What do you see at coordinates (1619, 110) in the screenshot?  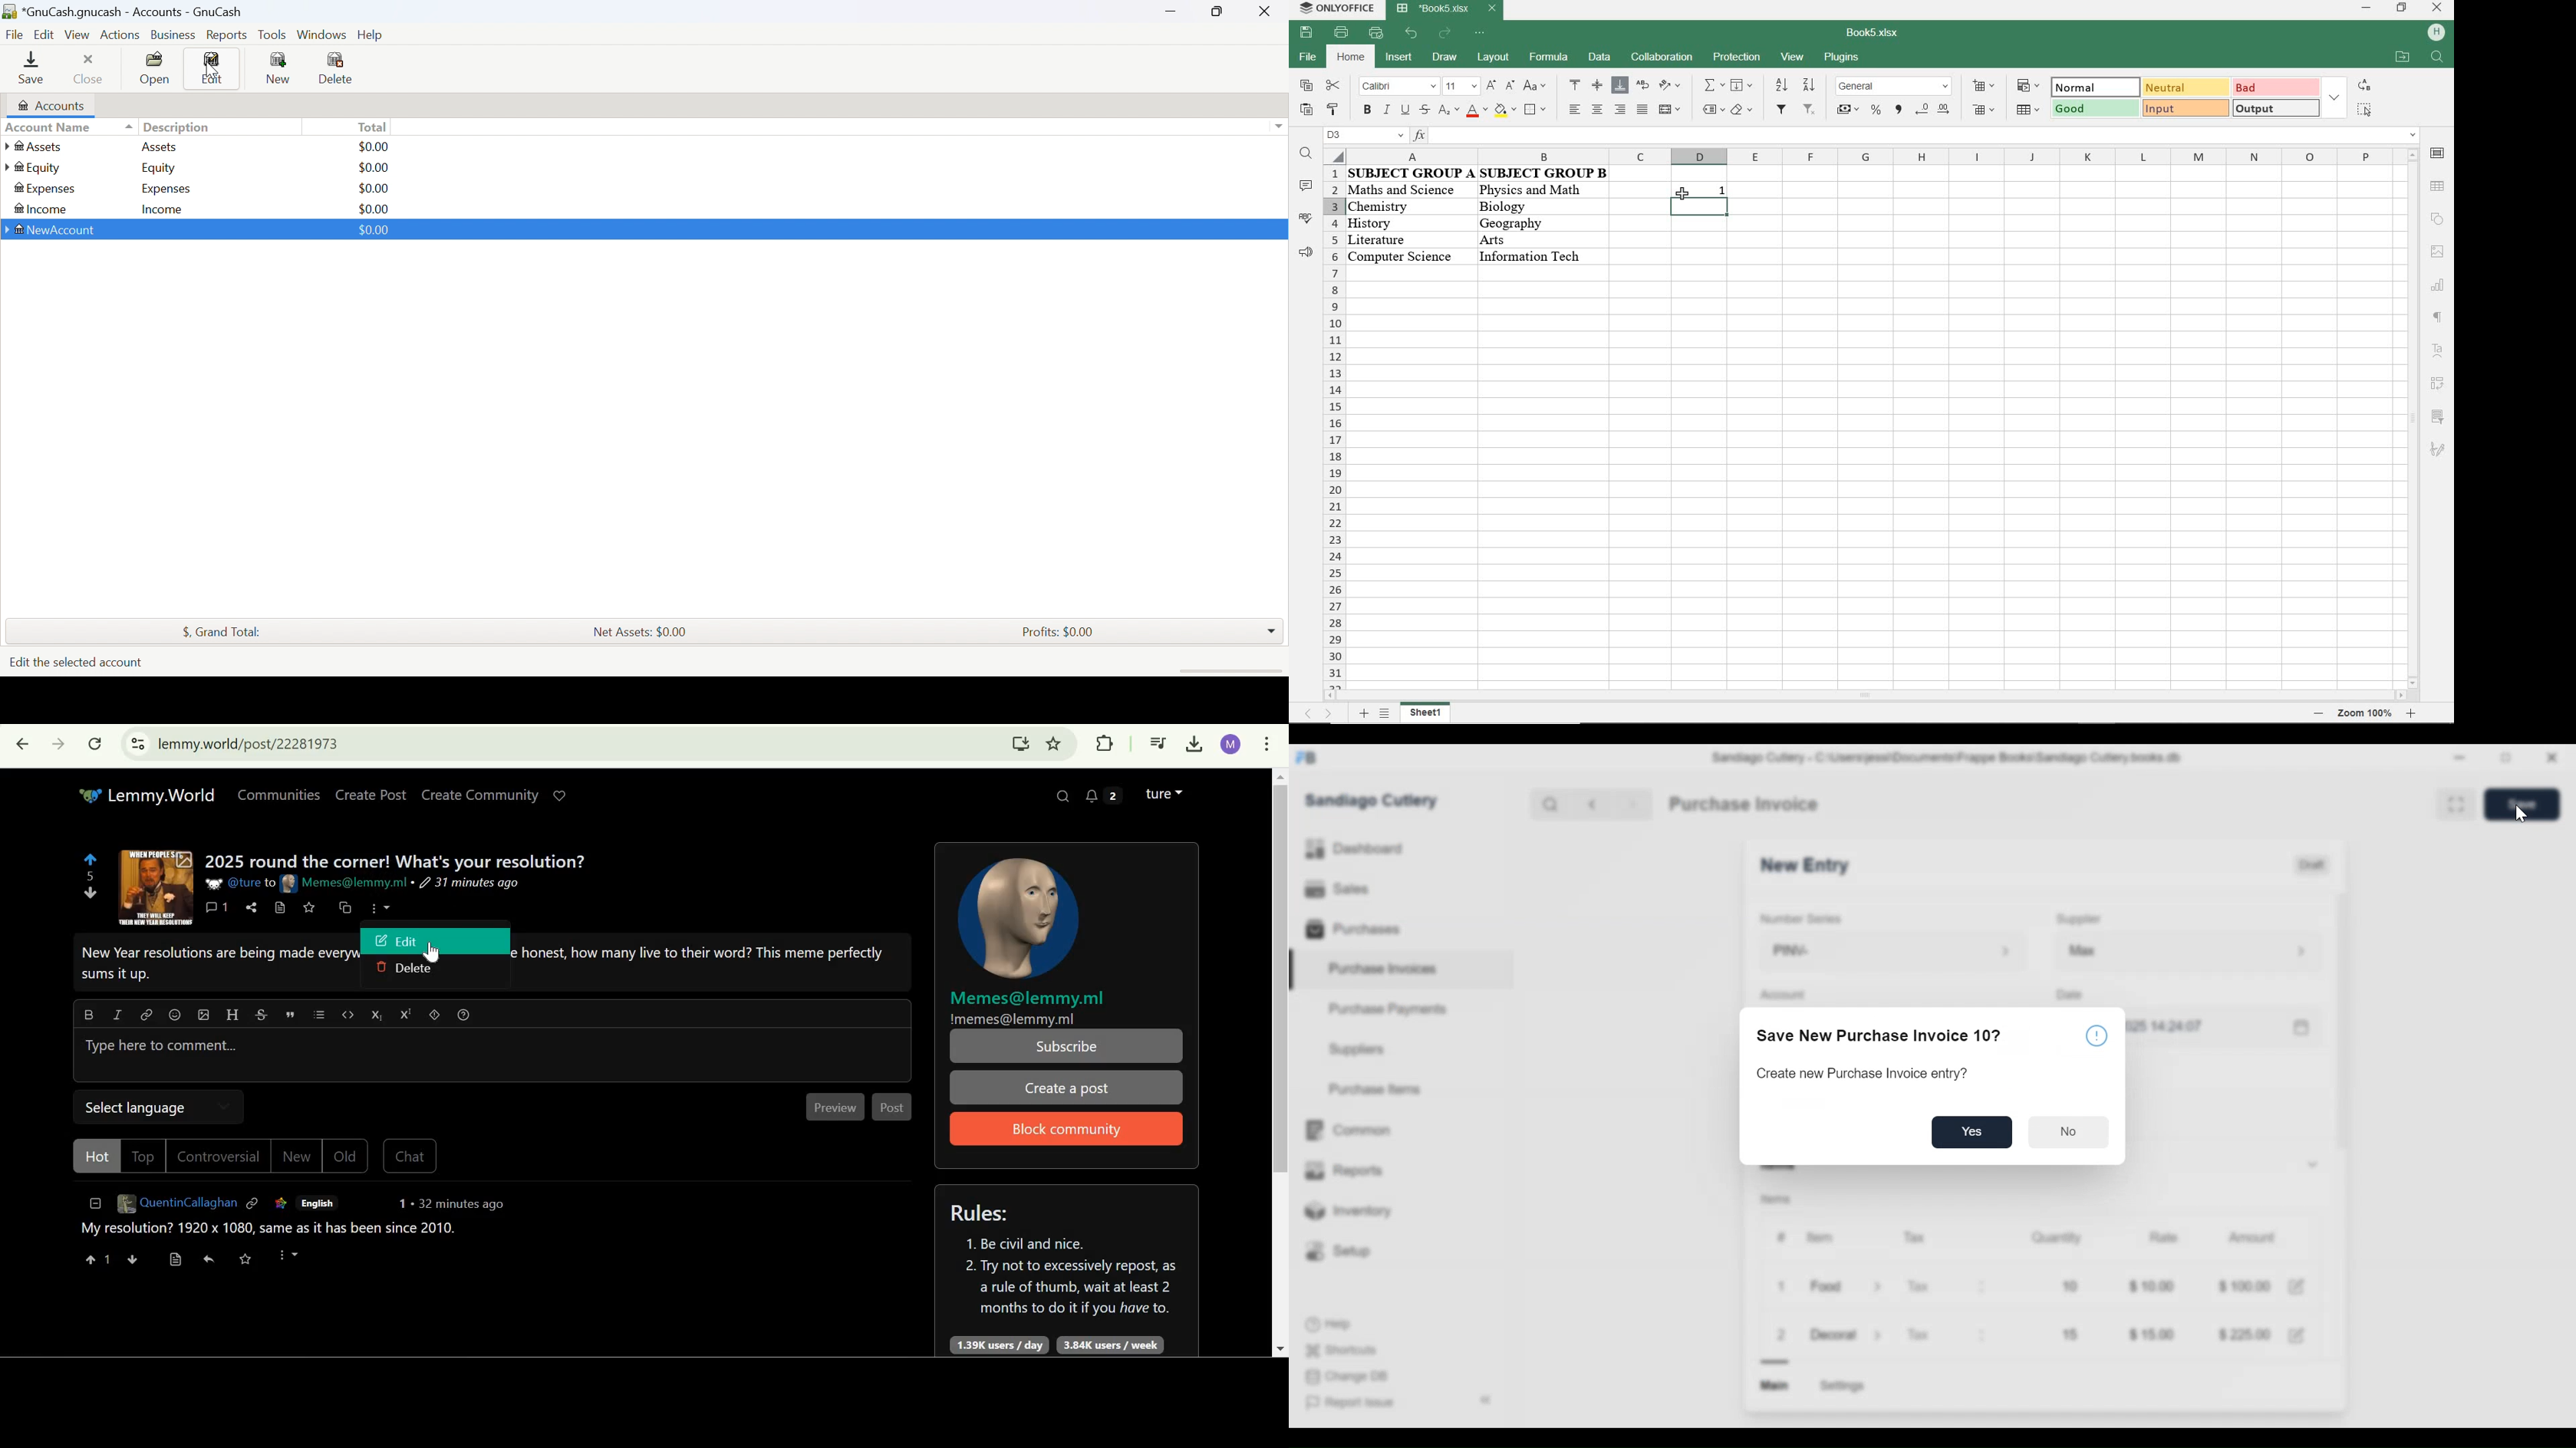 I see `align right` at bounding box center [1619, 110].